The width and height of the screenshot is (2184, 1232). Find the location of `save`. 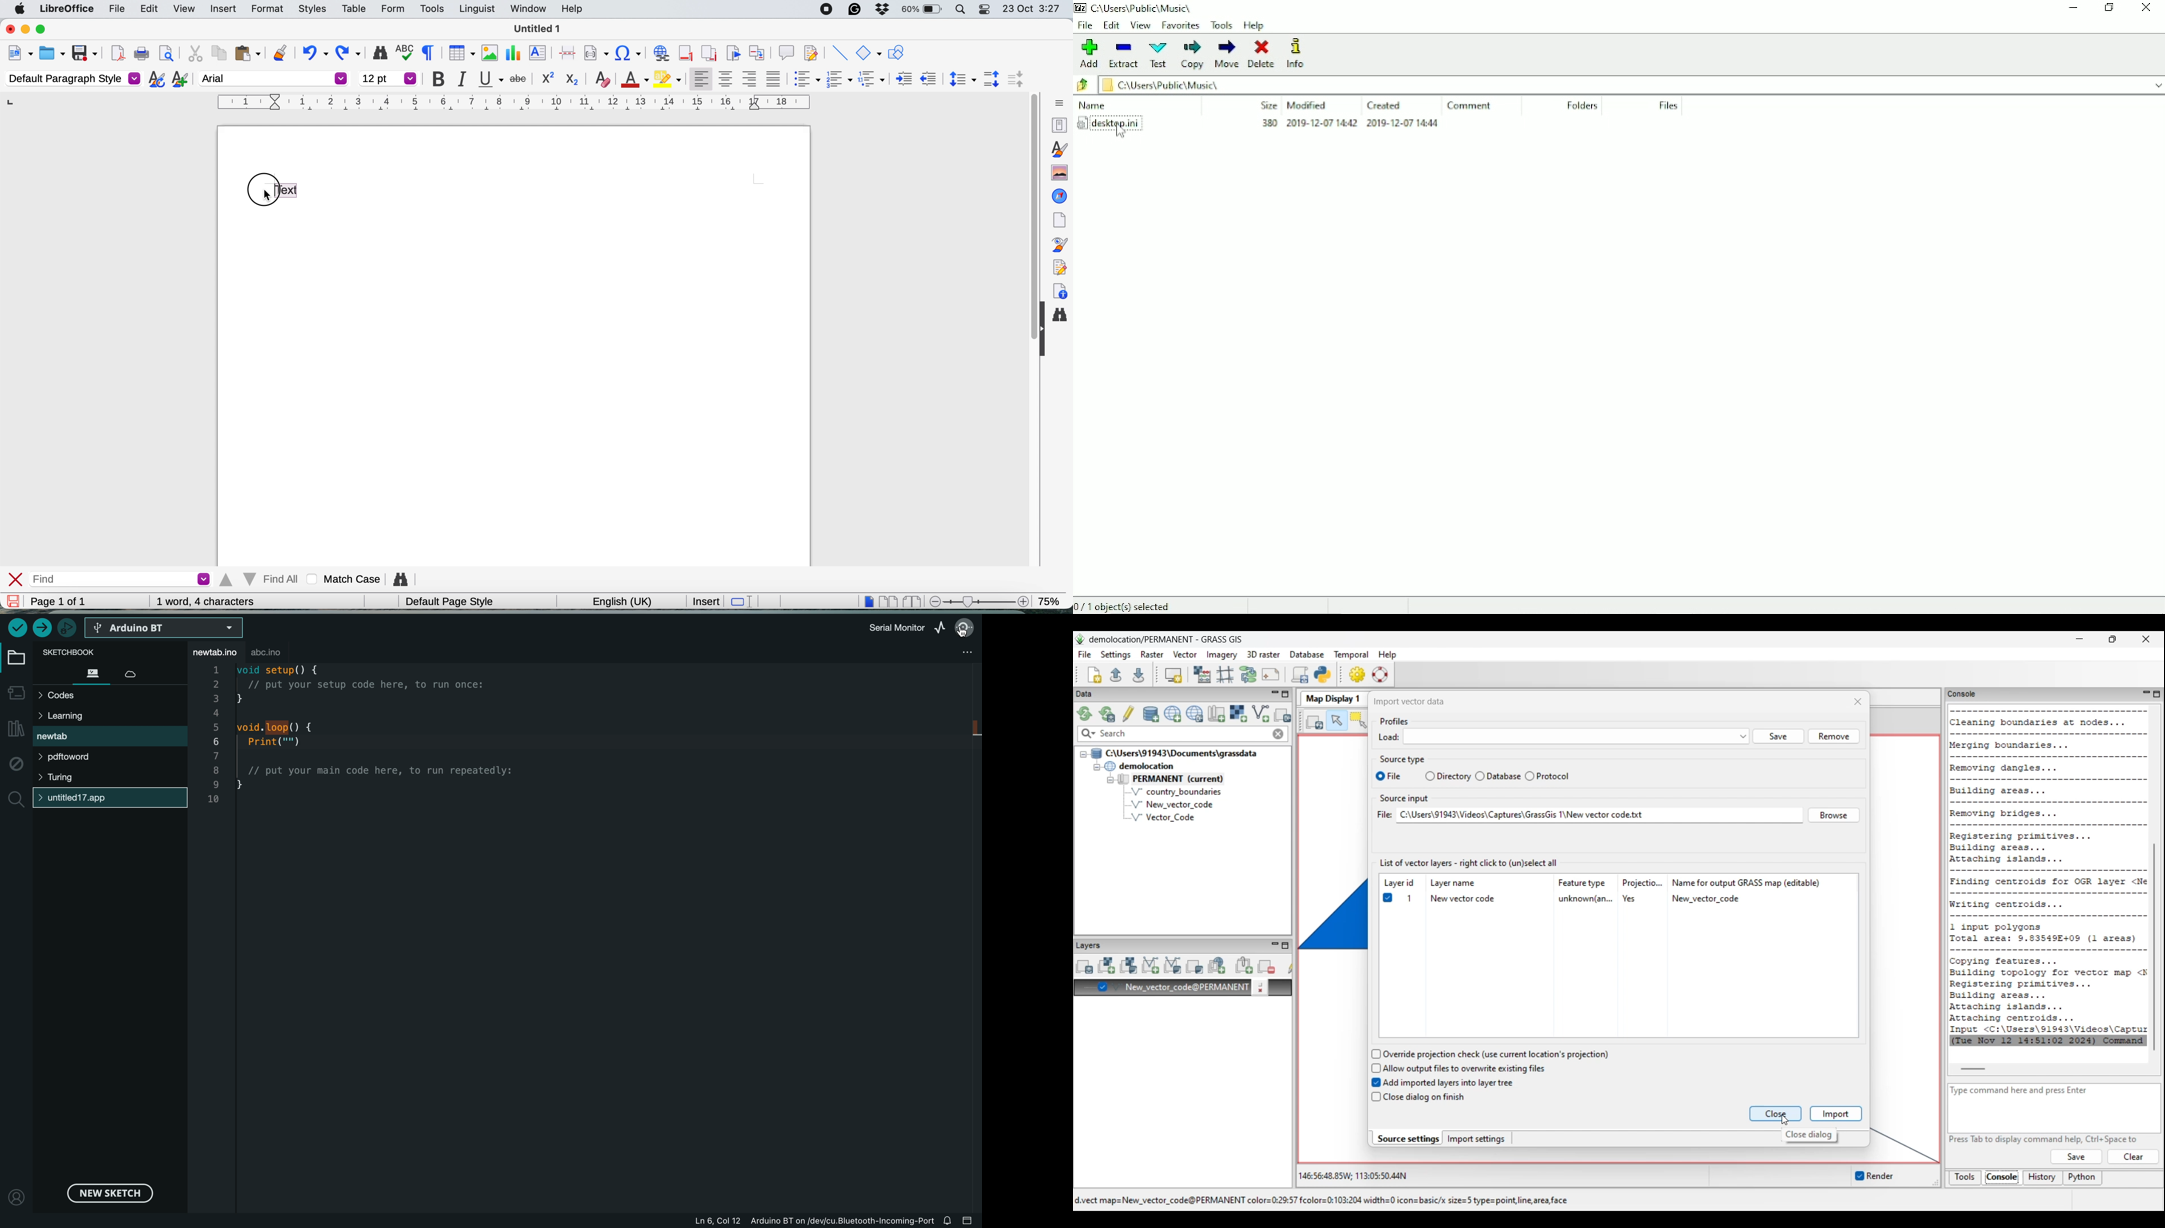

save is located at coordinates (14, 601).